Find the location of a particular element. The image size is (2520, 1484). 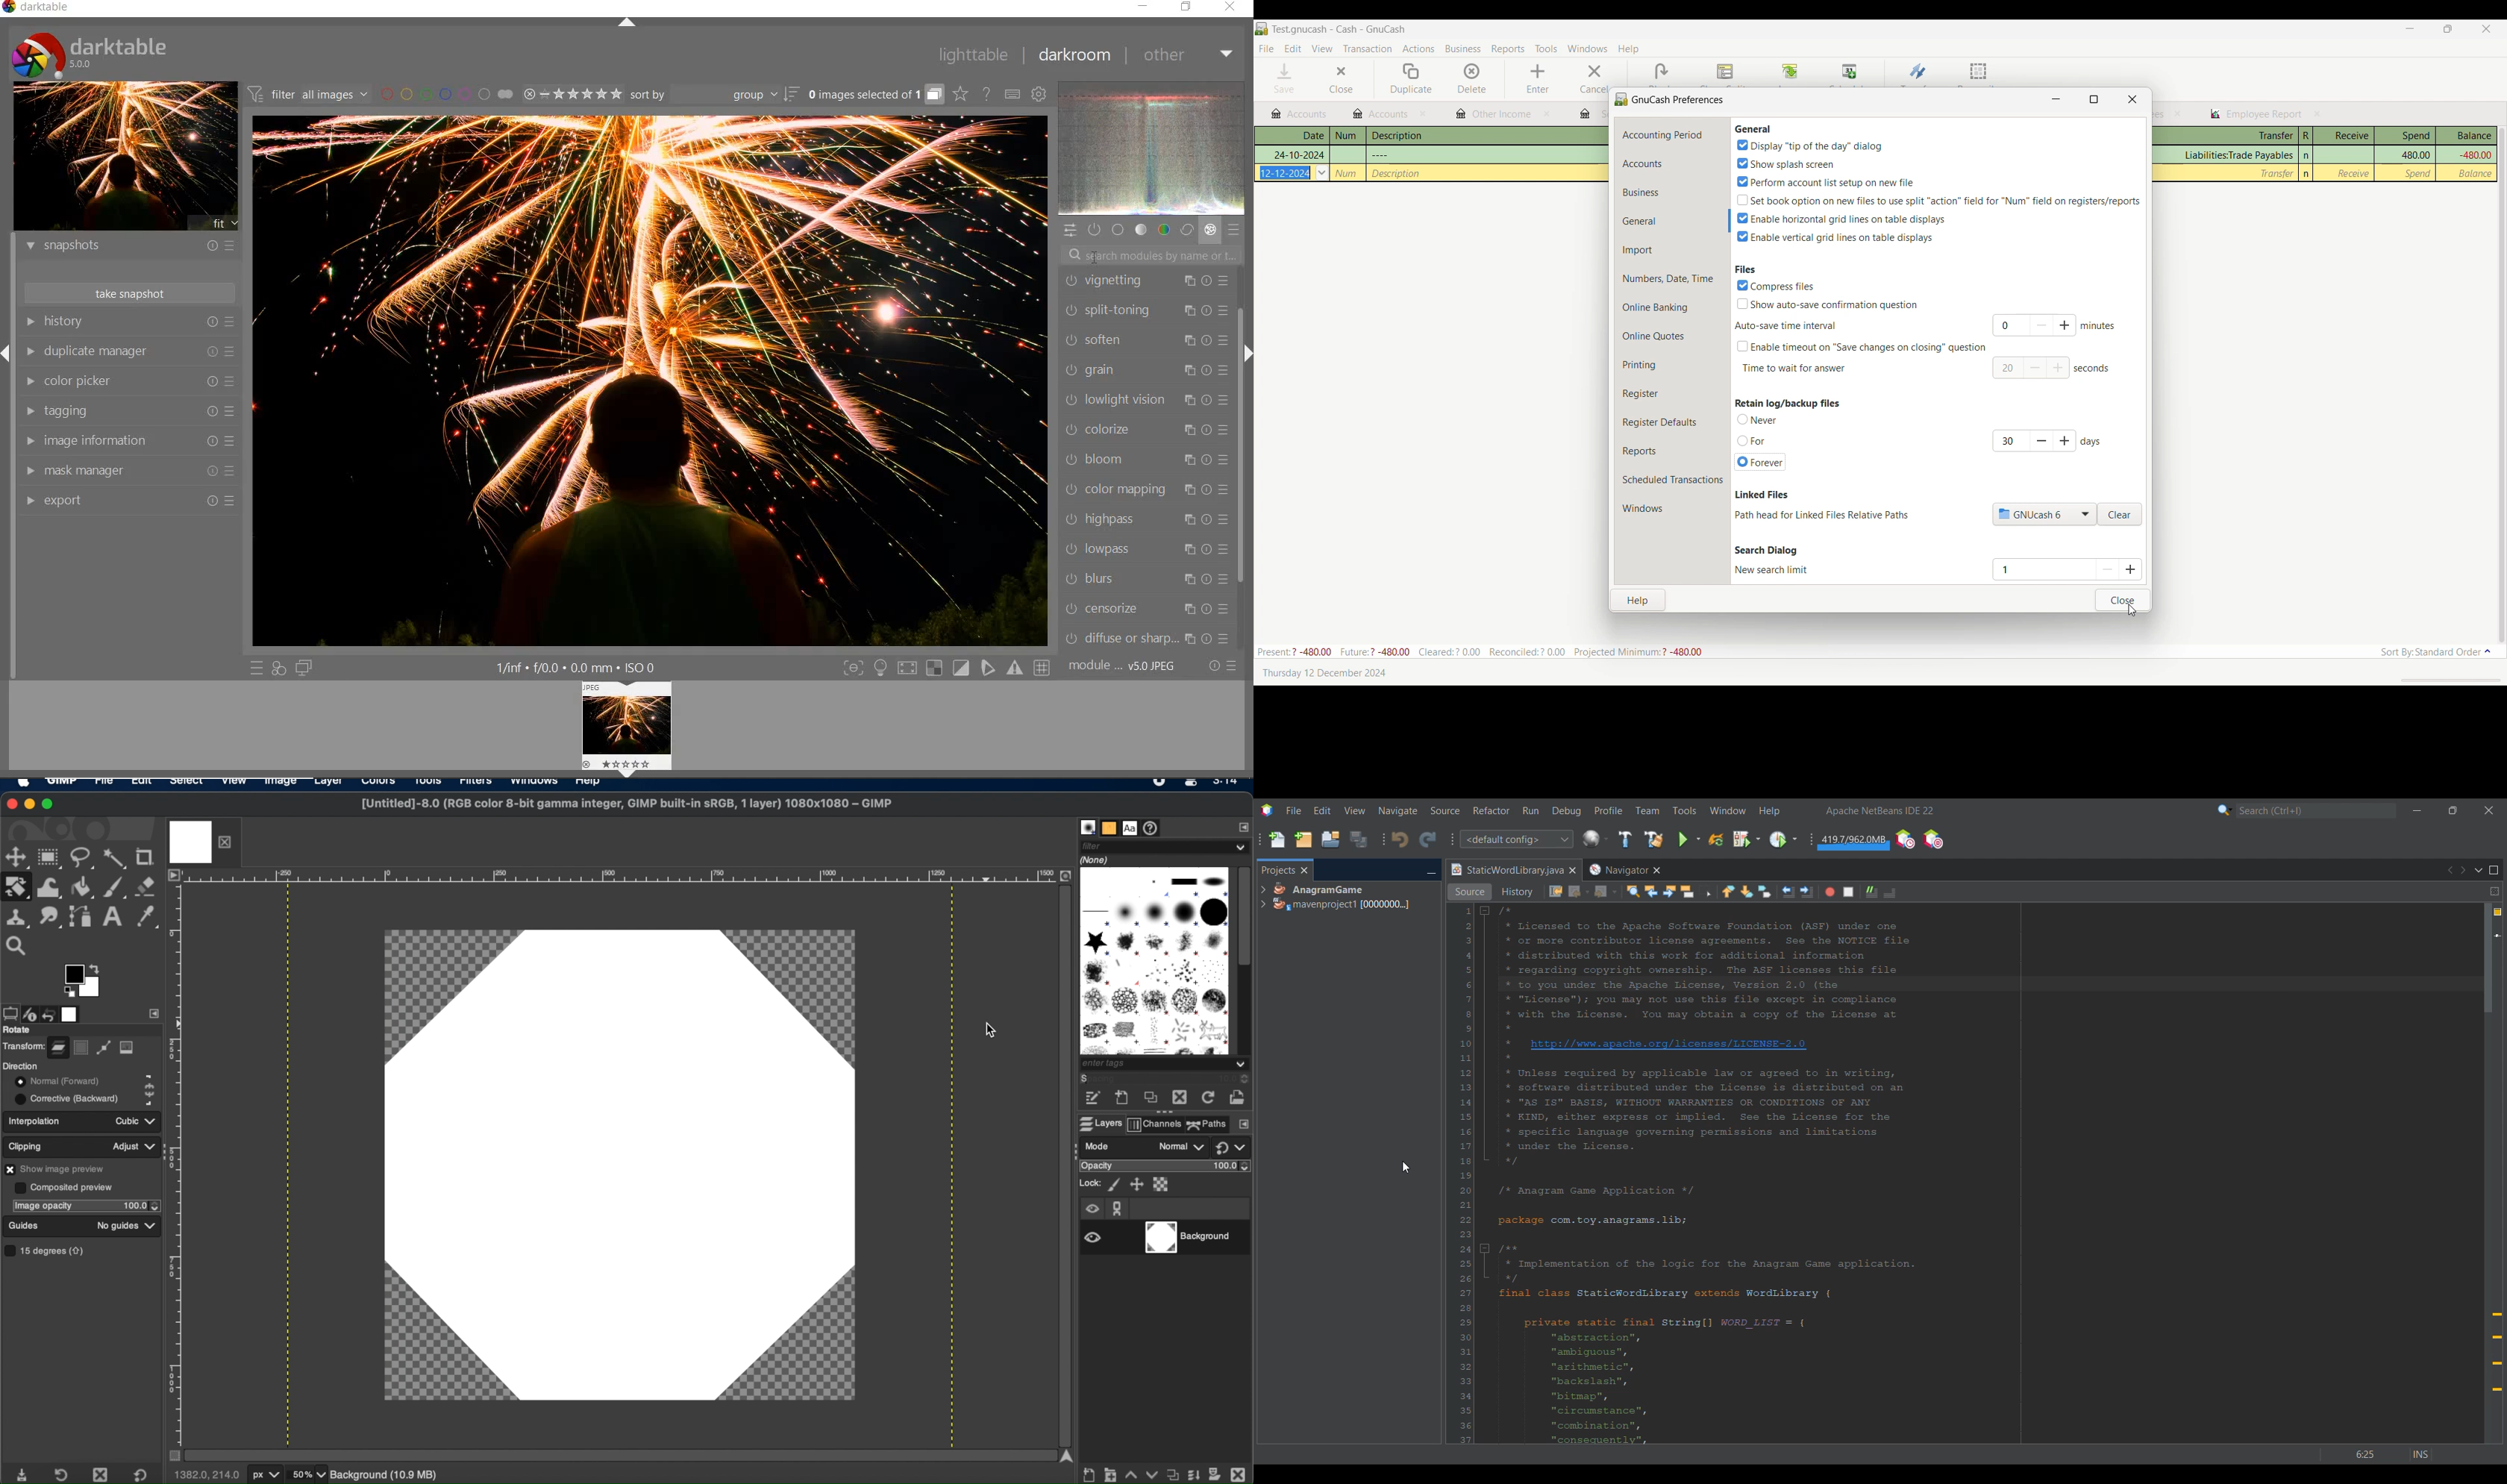

configure this tab is located at coordinates (1241, 827).